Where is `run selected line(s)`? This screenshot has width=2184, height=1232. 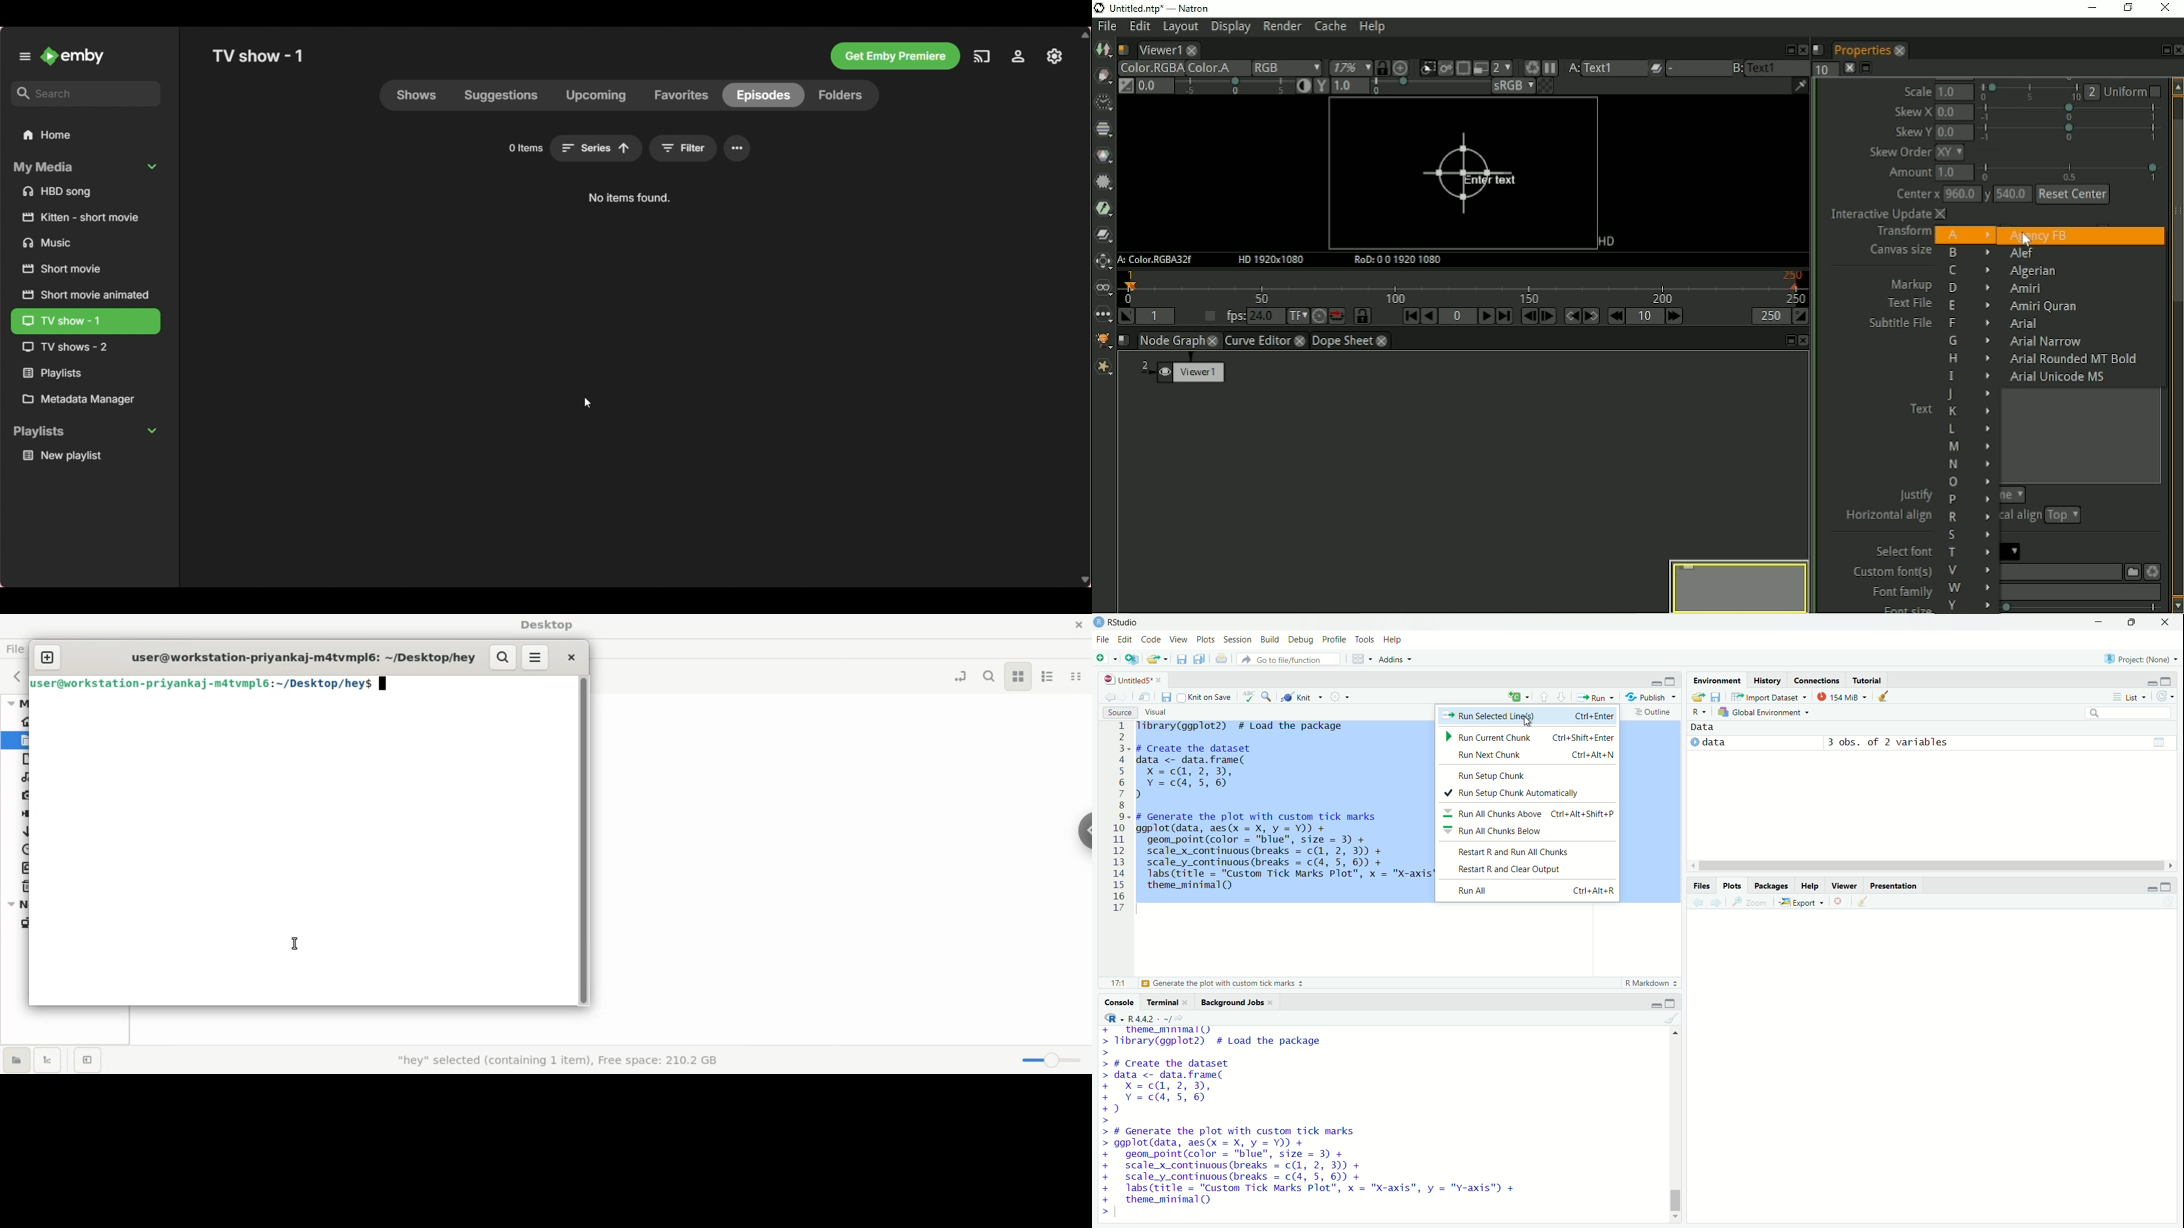 run selected line(s) is located at coordinates (1531, 718).